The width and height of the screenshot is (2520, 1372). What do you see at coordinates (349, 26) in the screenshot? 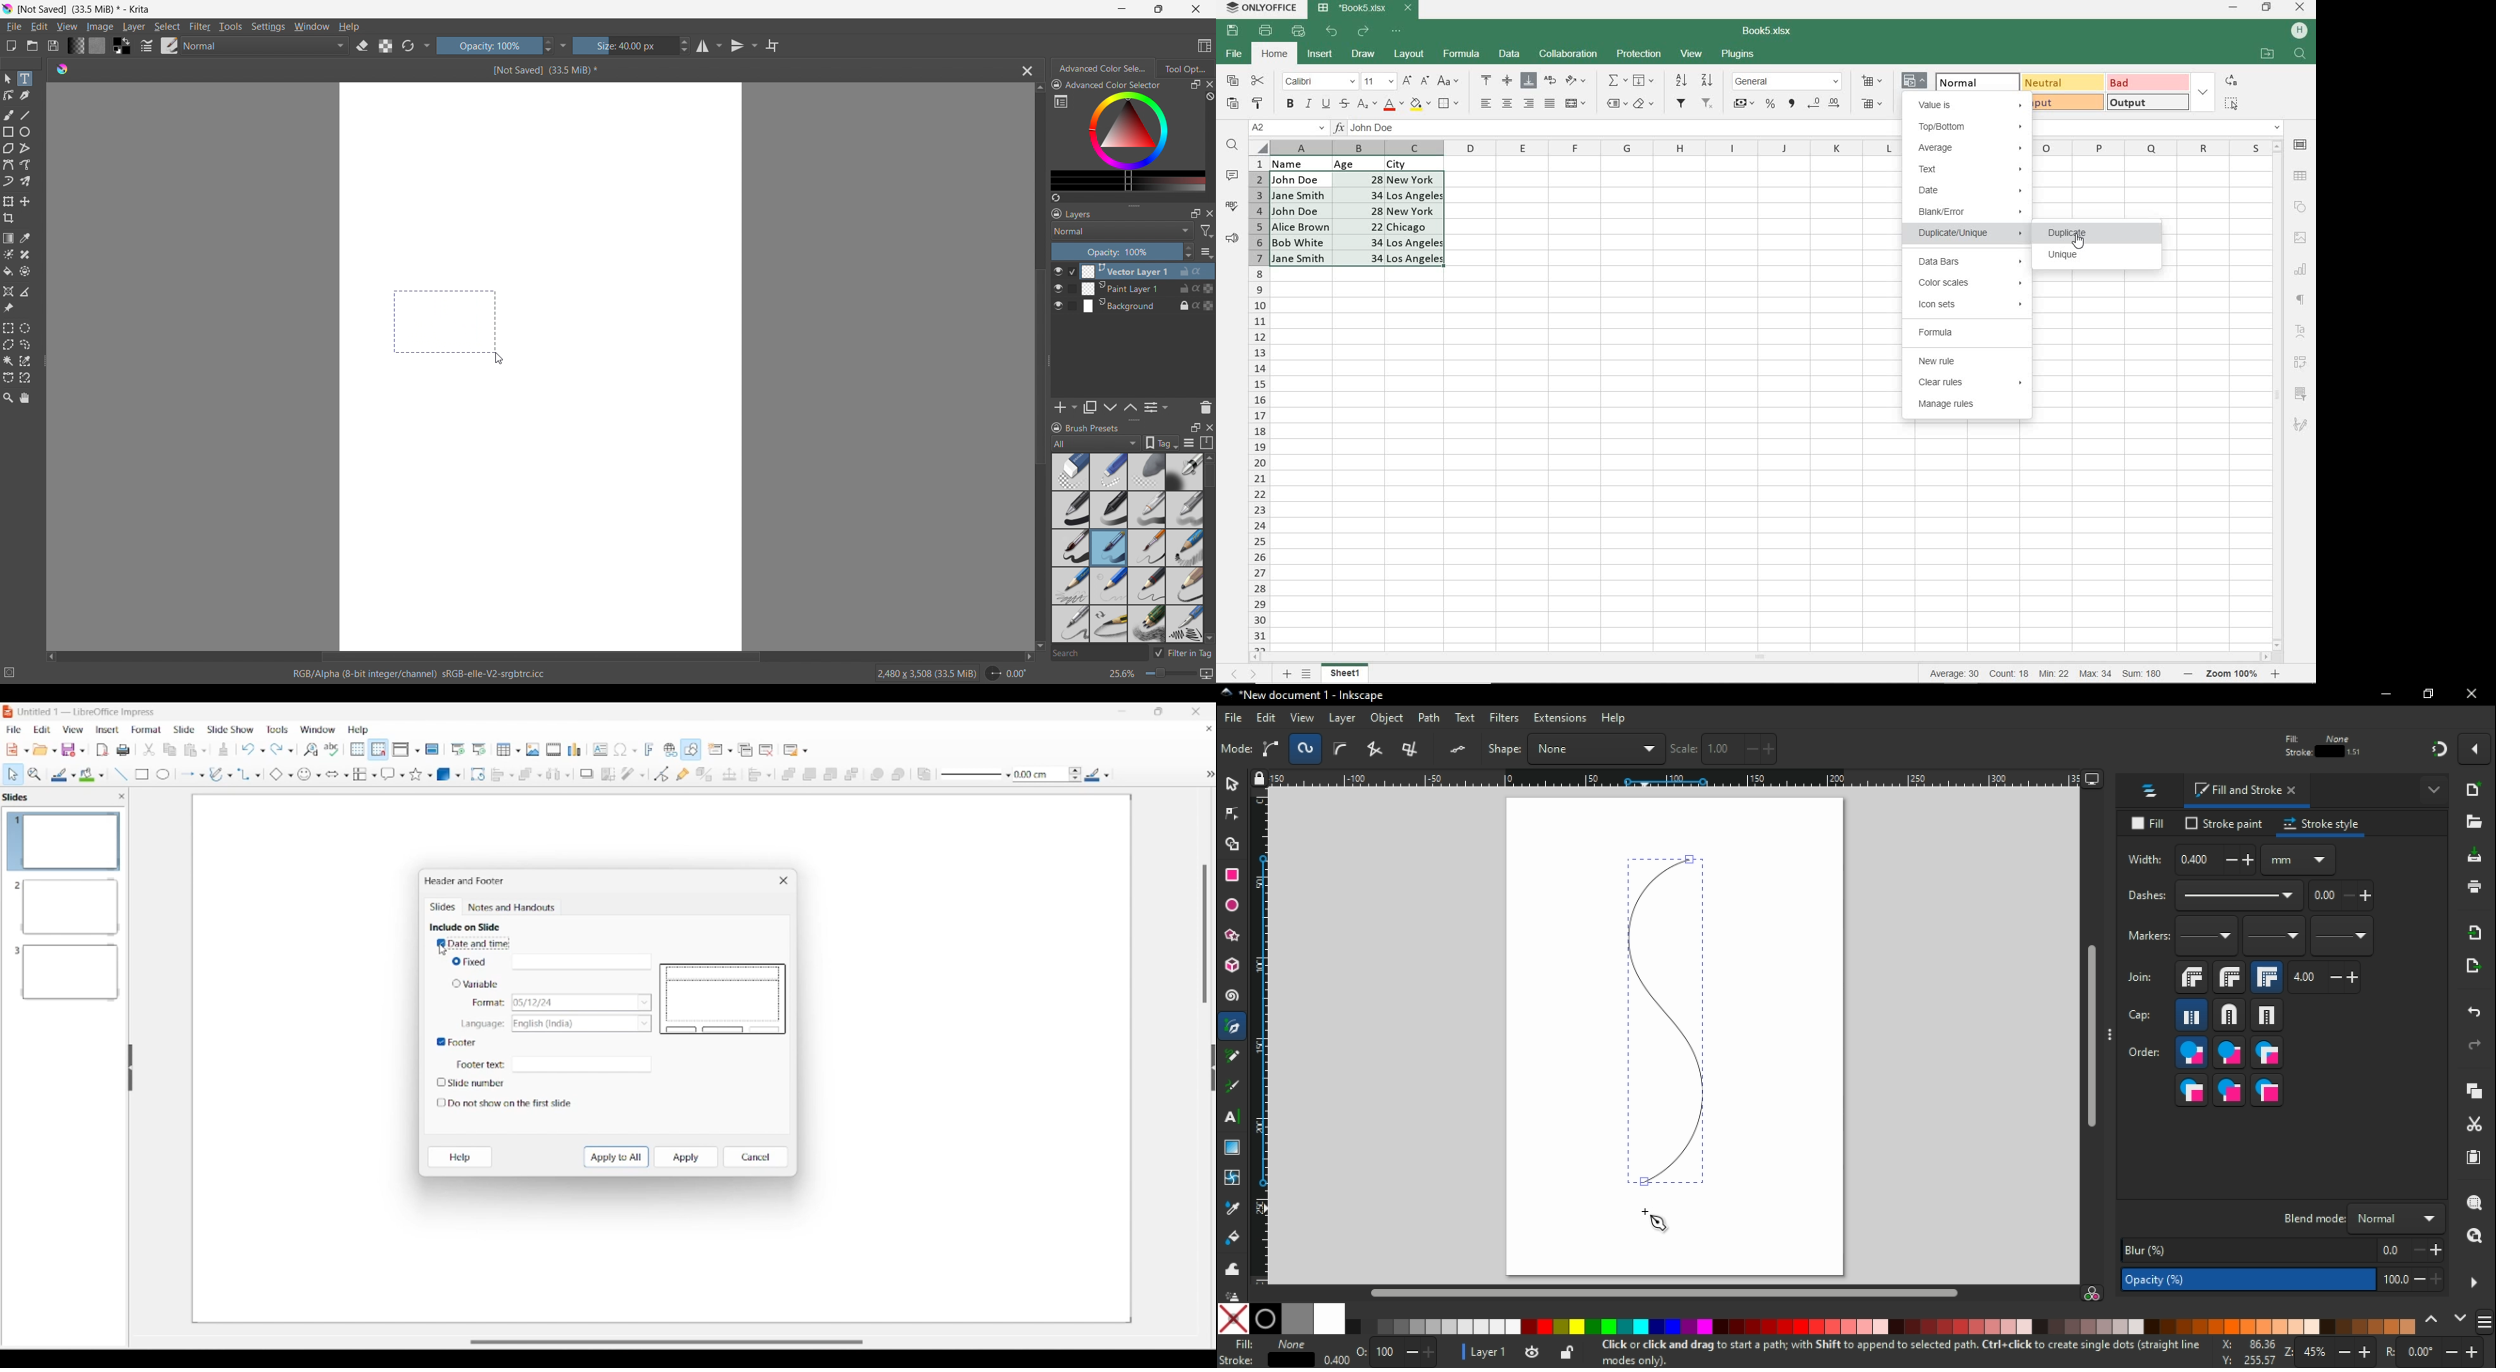
I see `help` at bounding box center [349, 26].